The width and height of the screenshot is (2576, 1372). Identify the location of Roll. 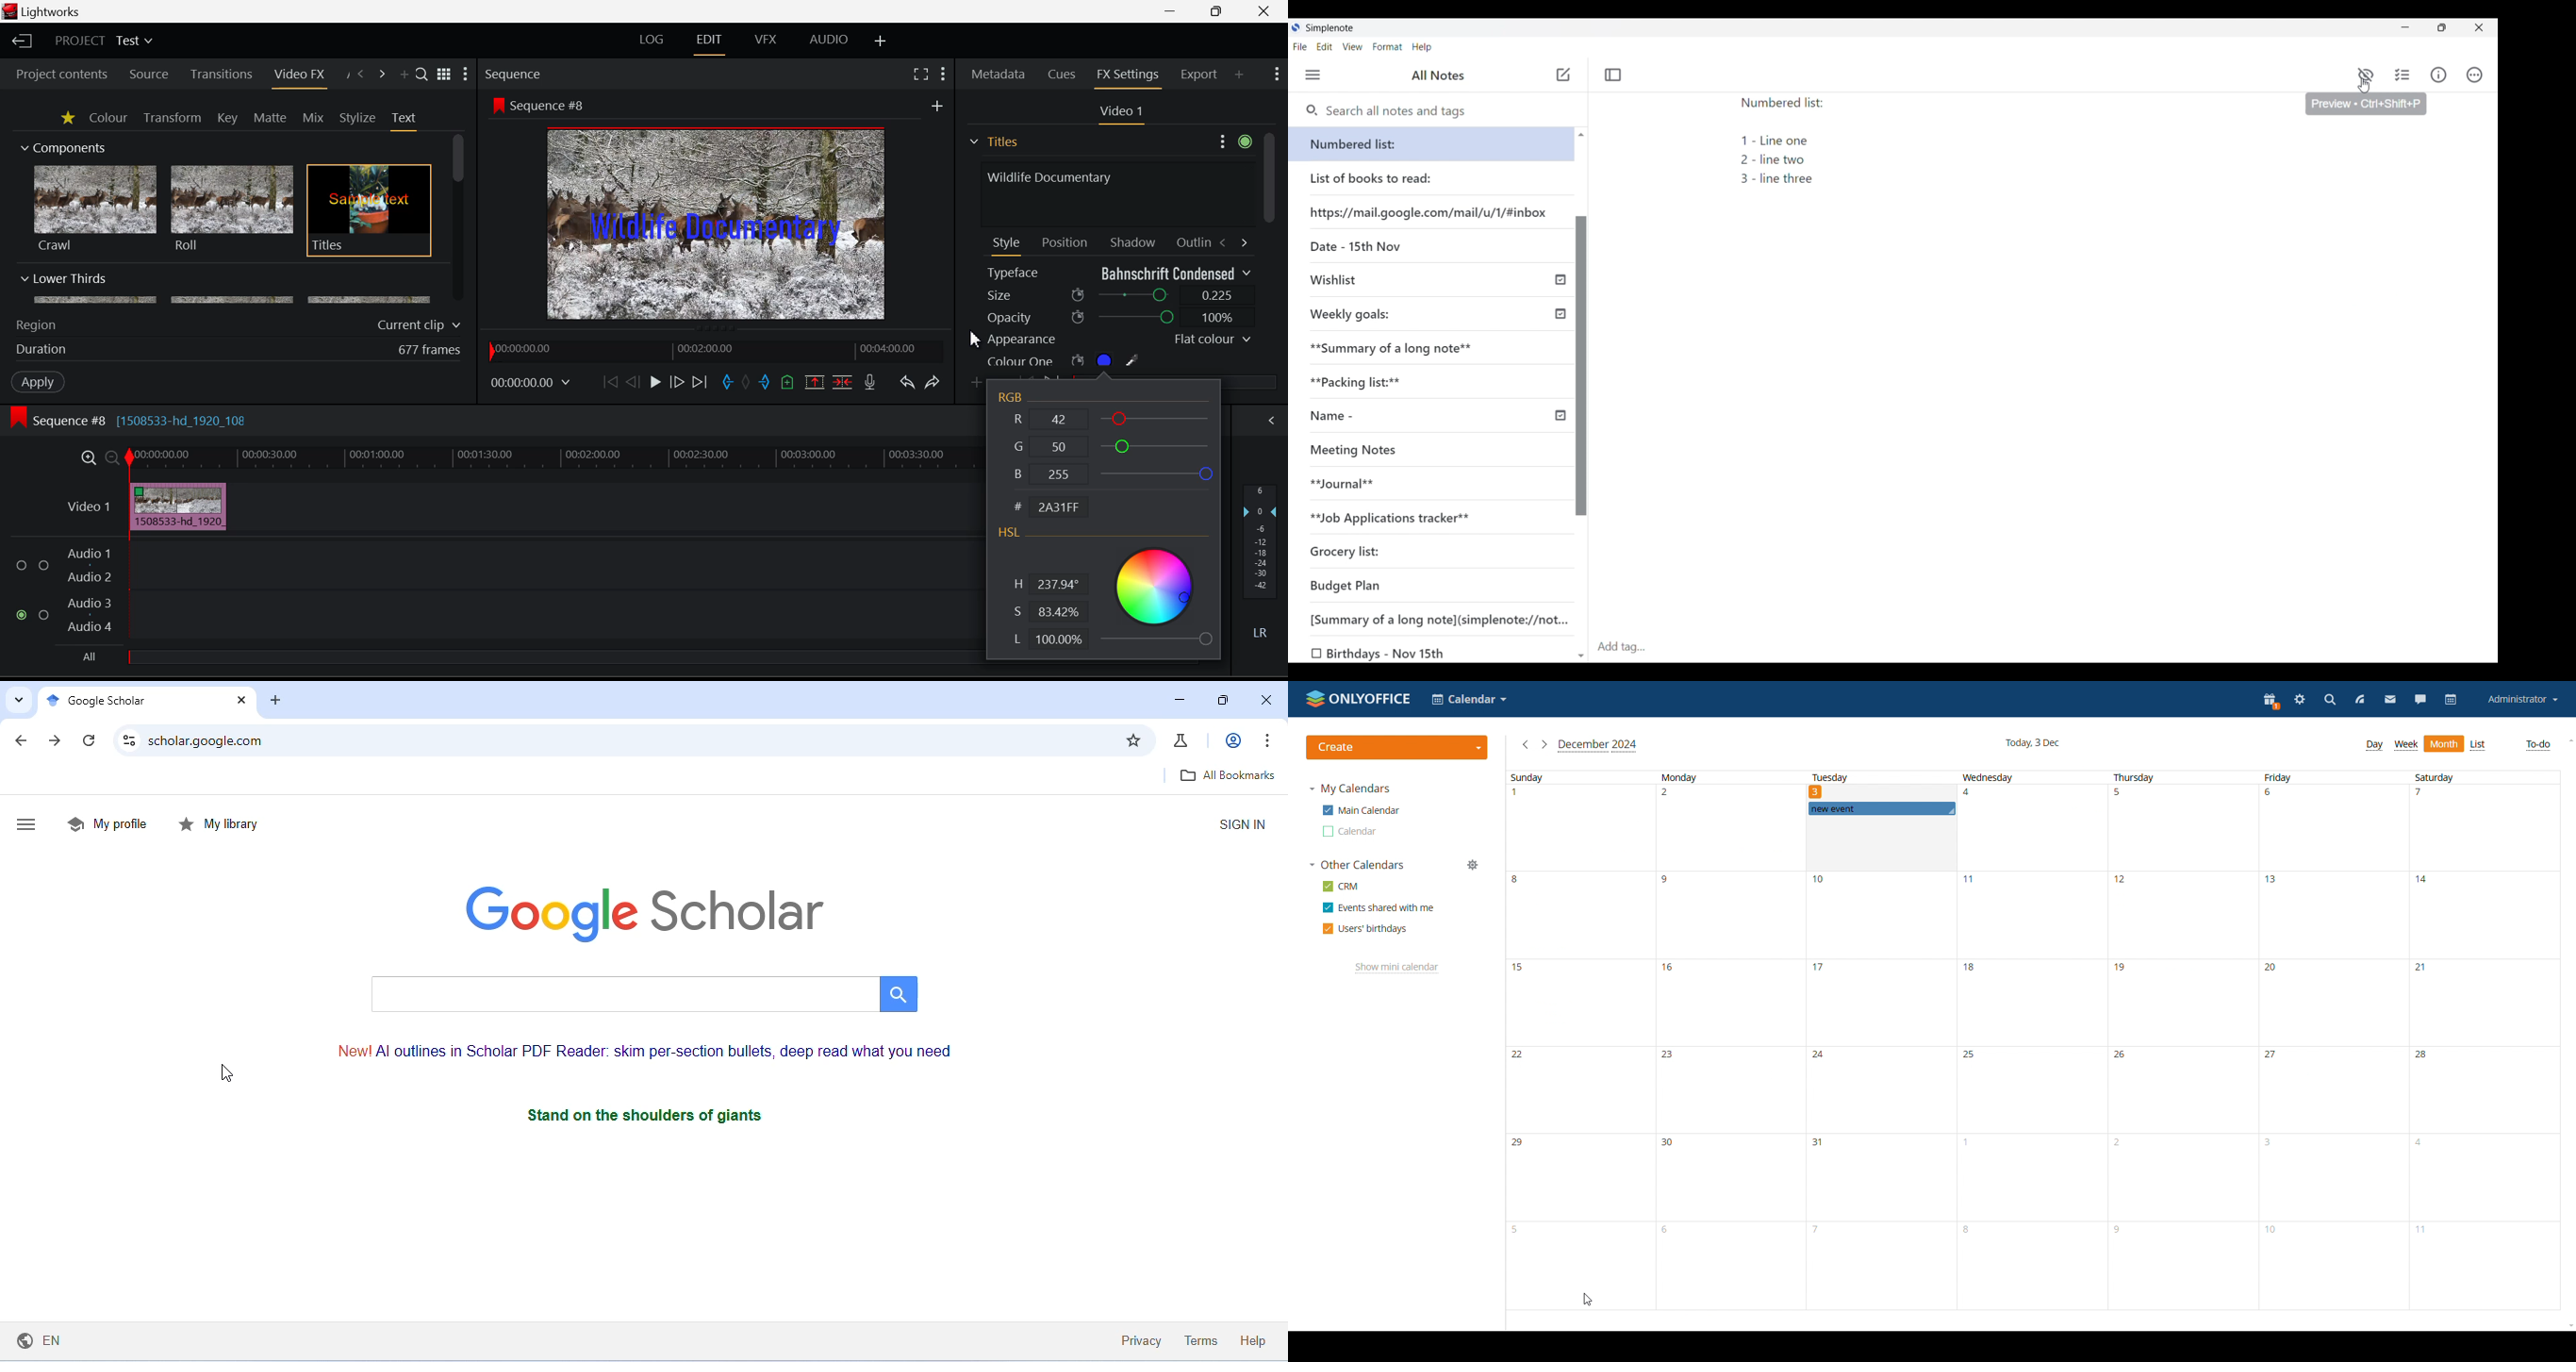
(231, 209).